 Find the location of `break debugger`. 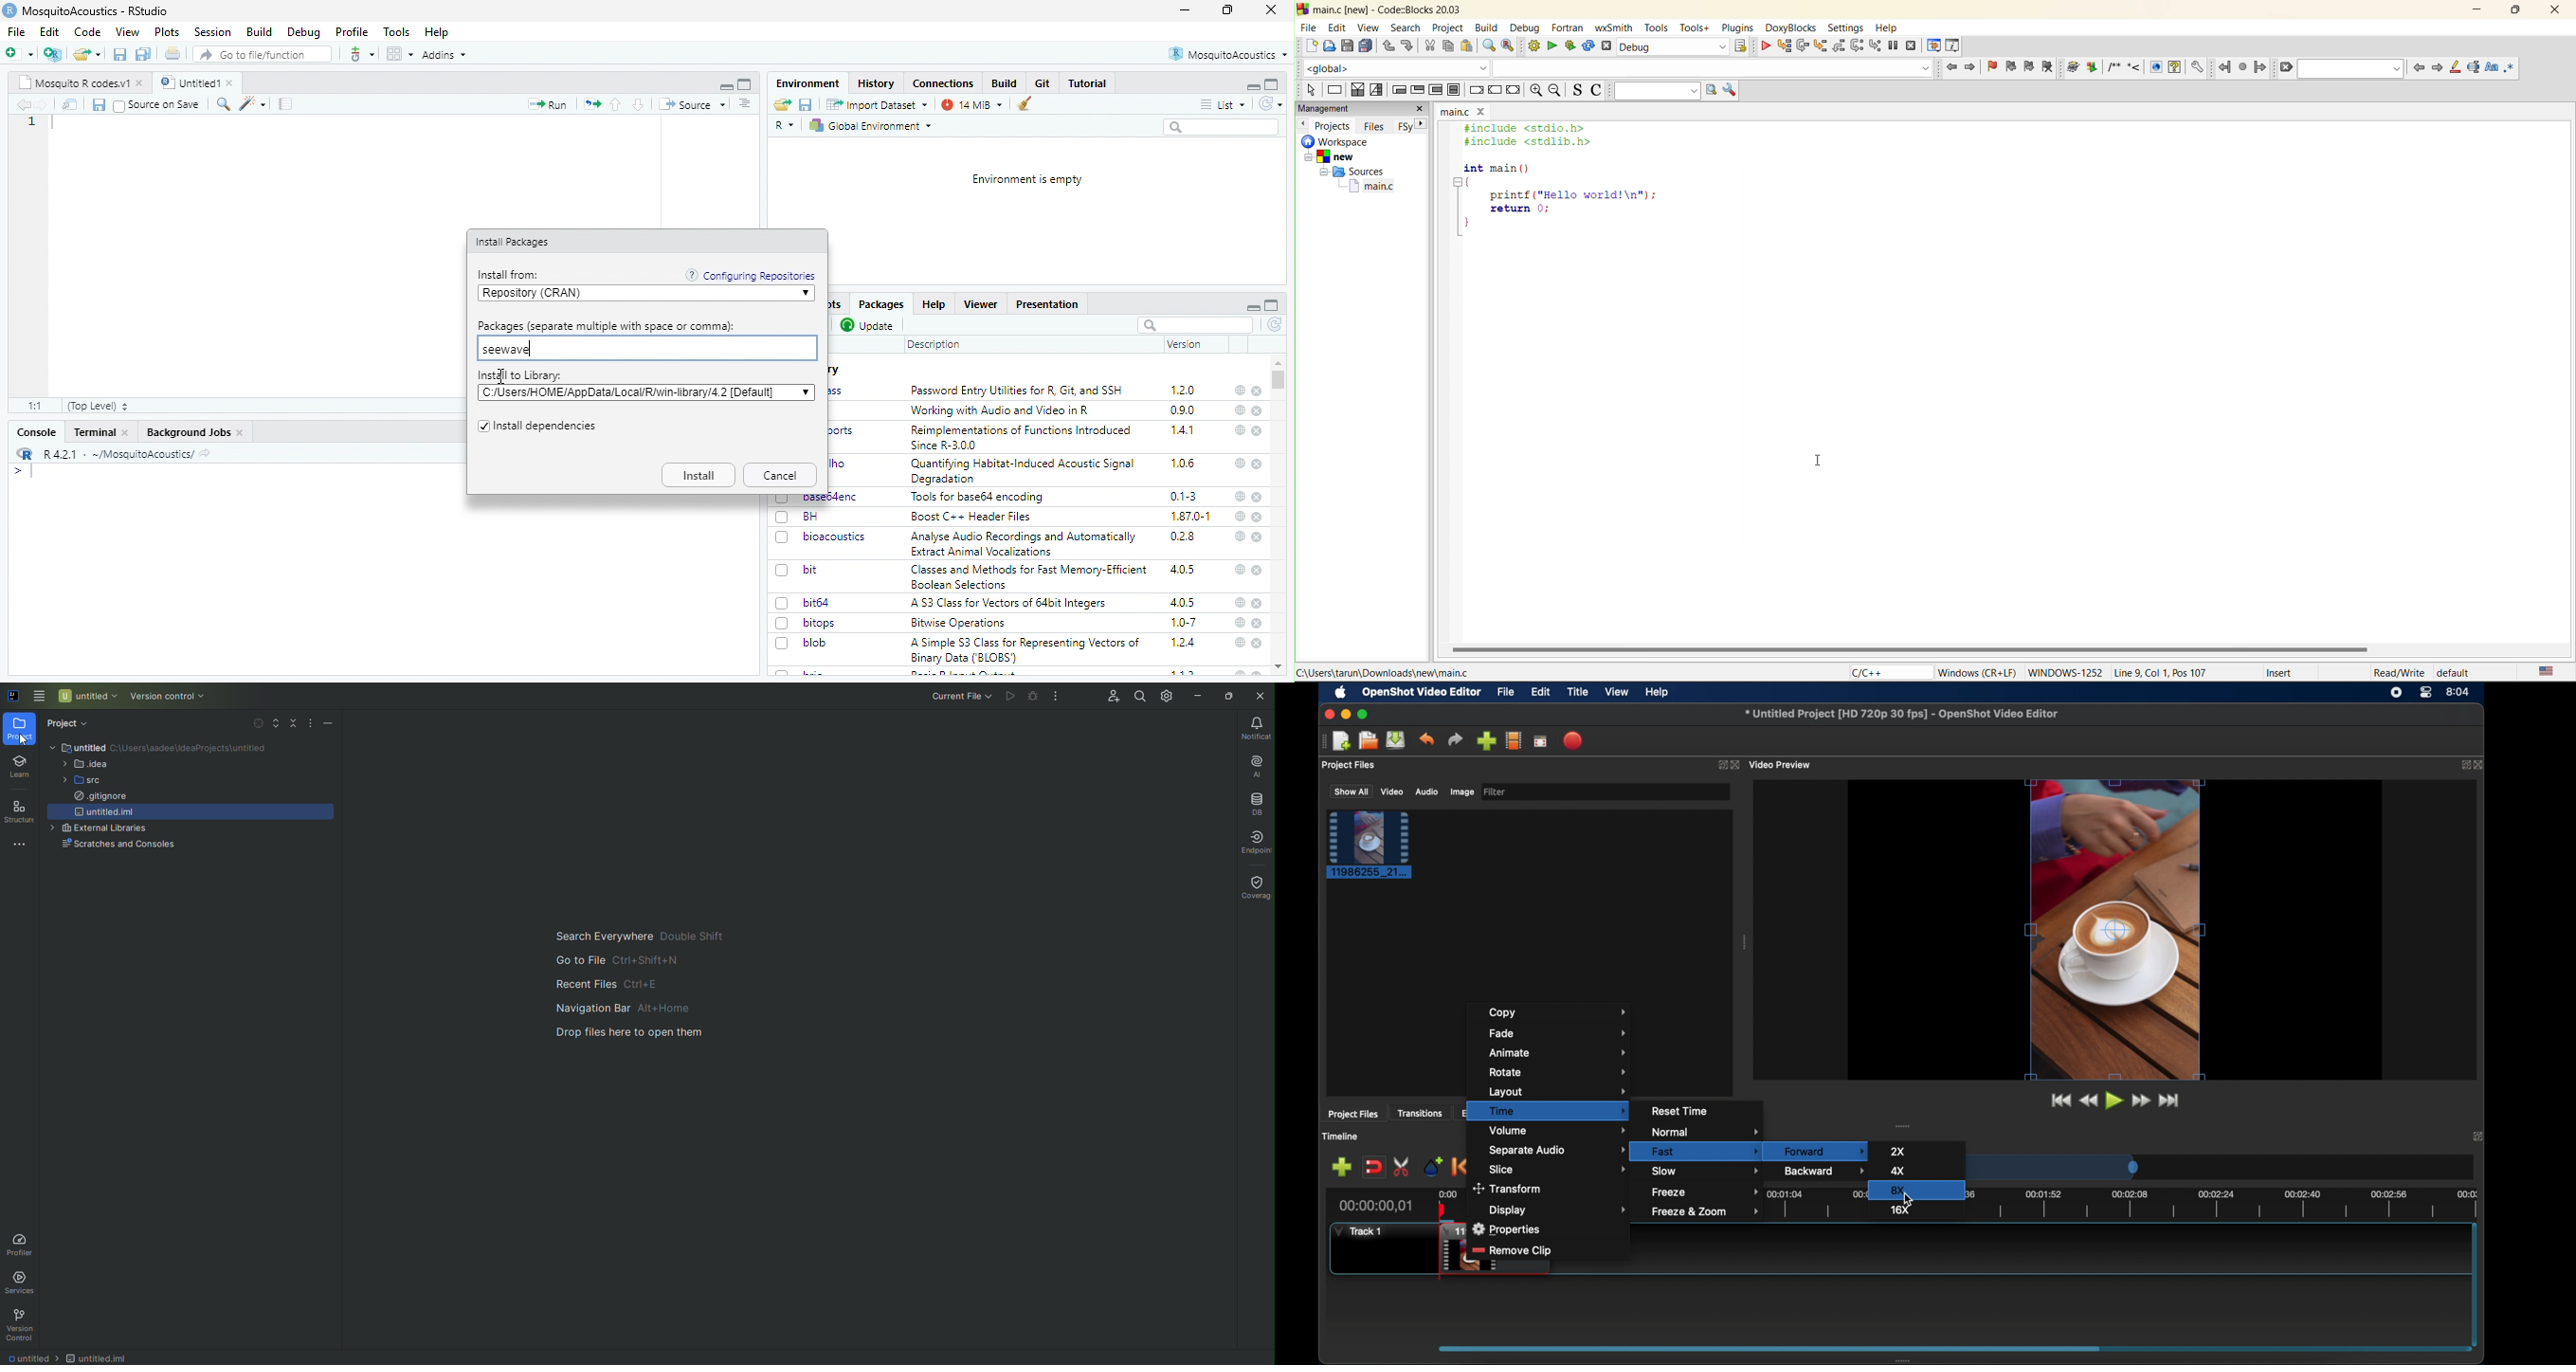

break debugger is located at coordinates (1894, 46).